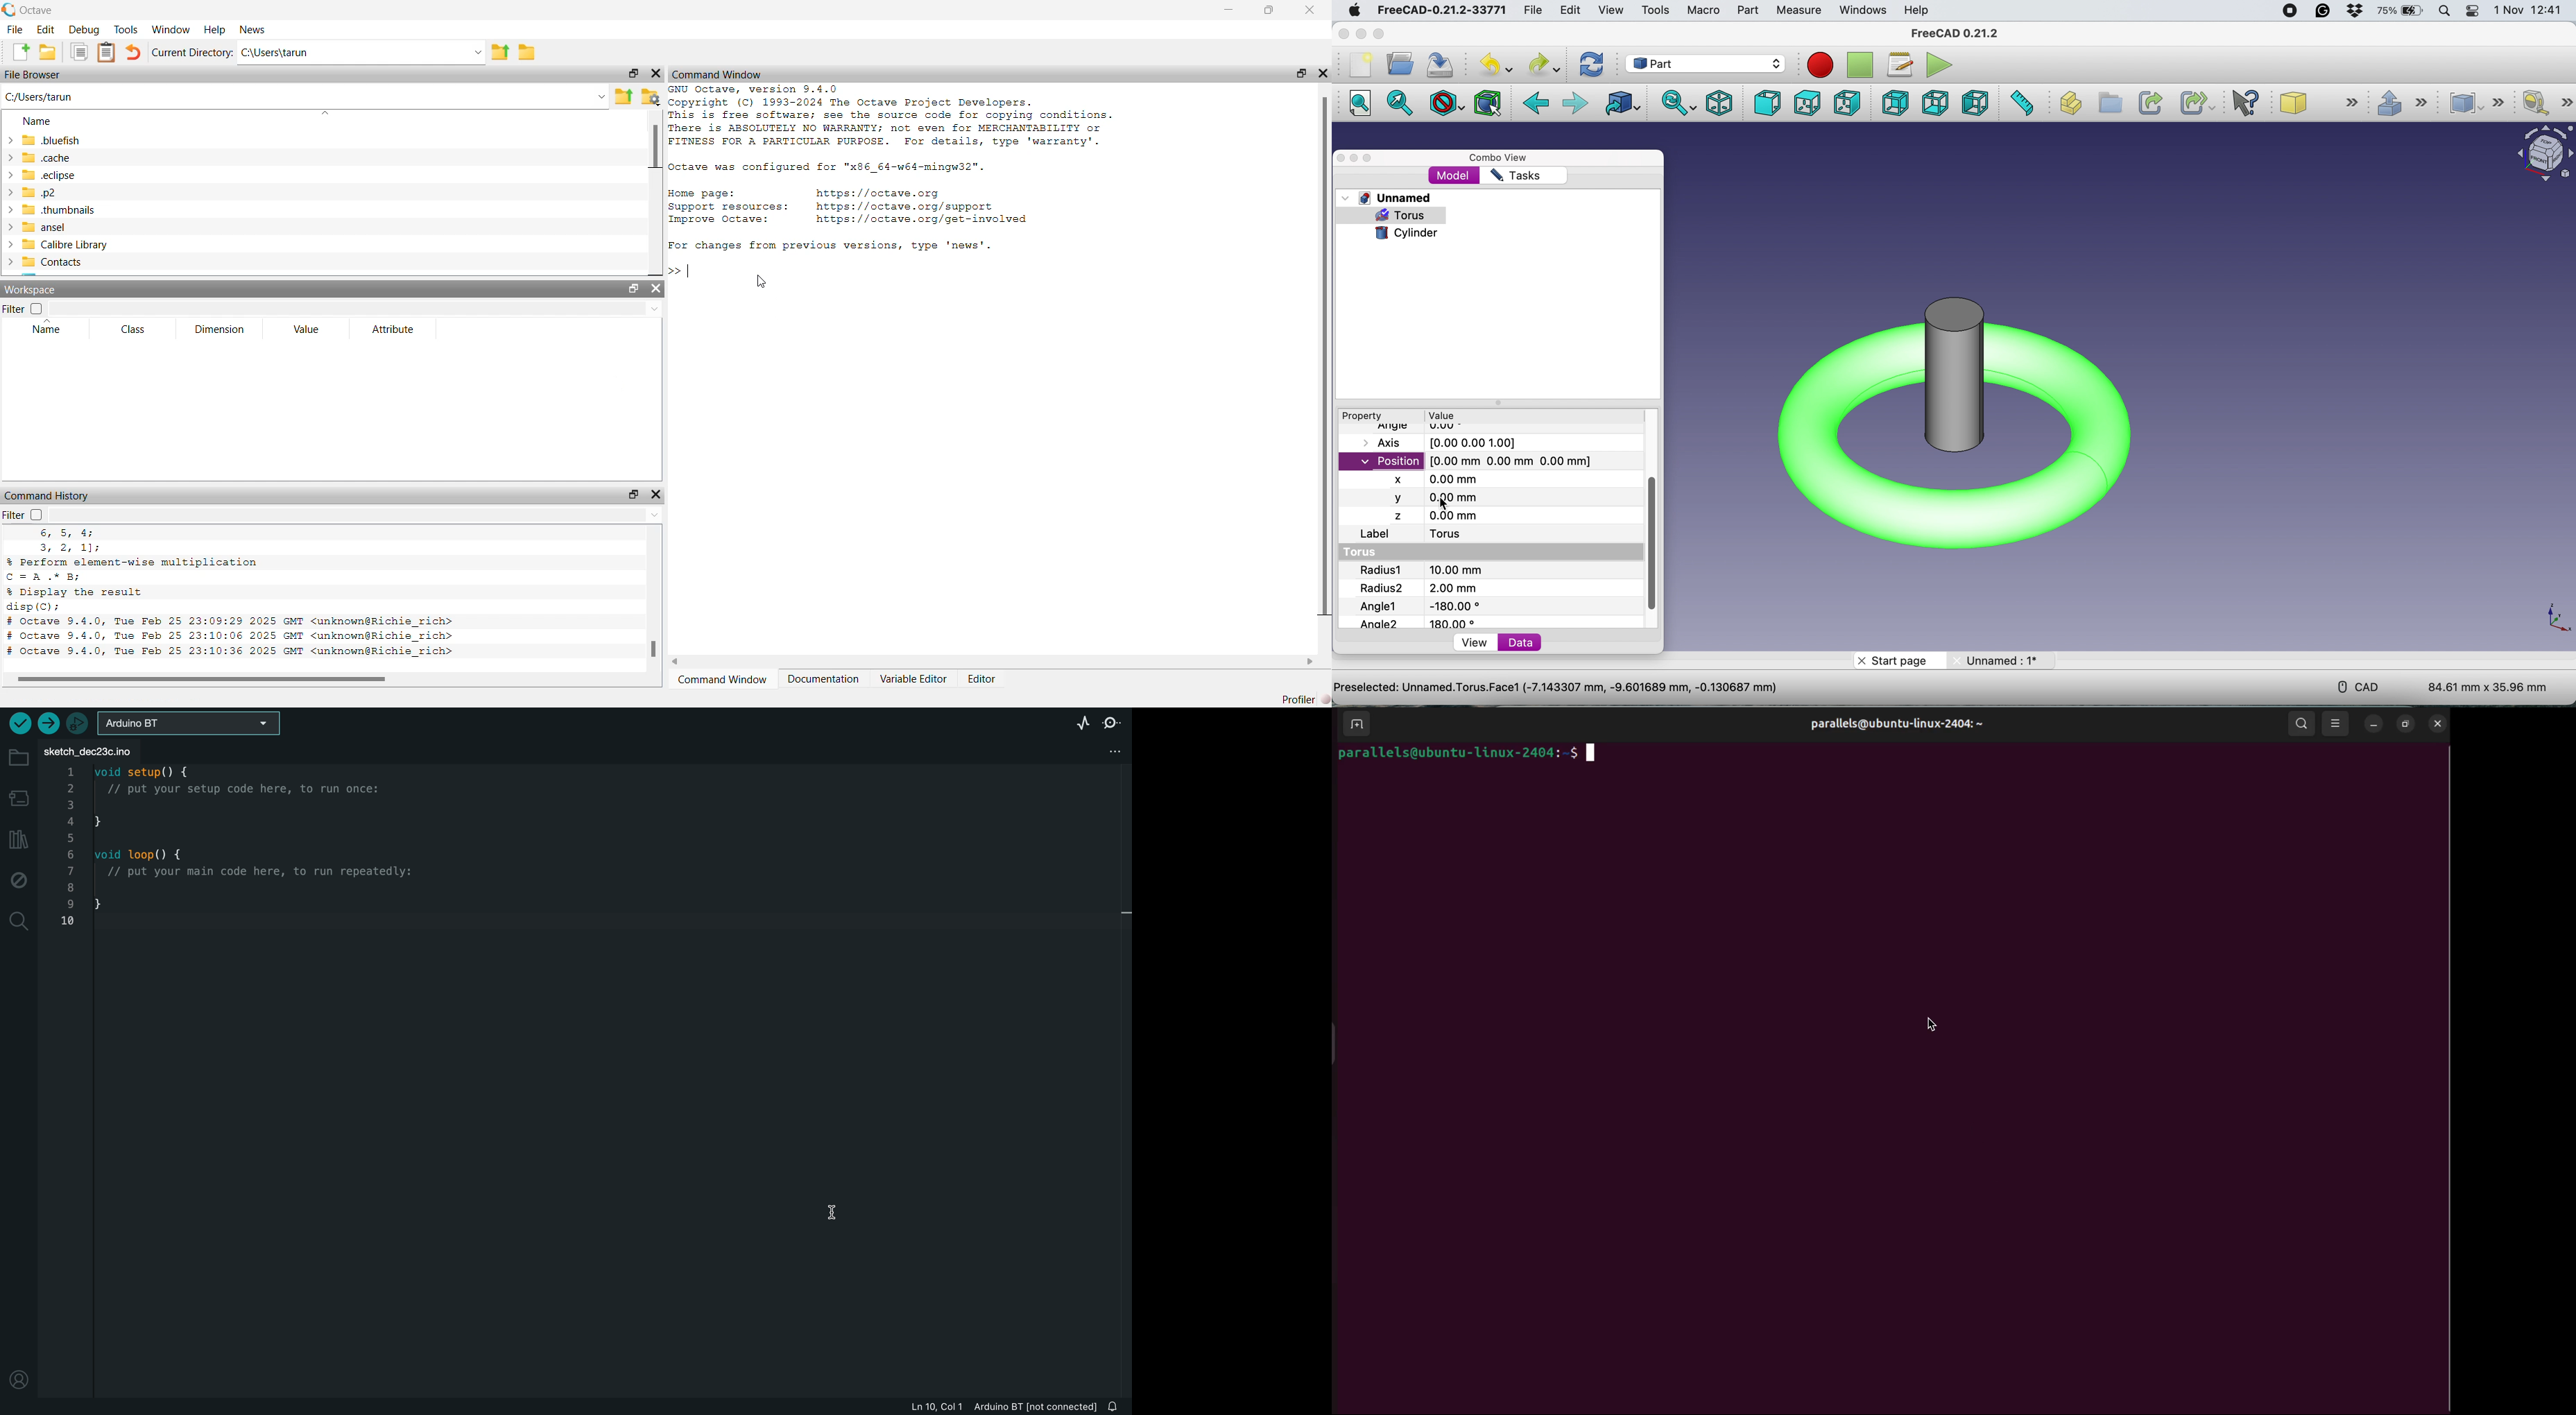 Image resolution: width=2576 pixels, height=1428 pixels. What do you see at coordinates (1312, 10) in the screenshot?
I see `Close` at bounding box center [1312, 10].